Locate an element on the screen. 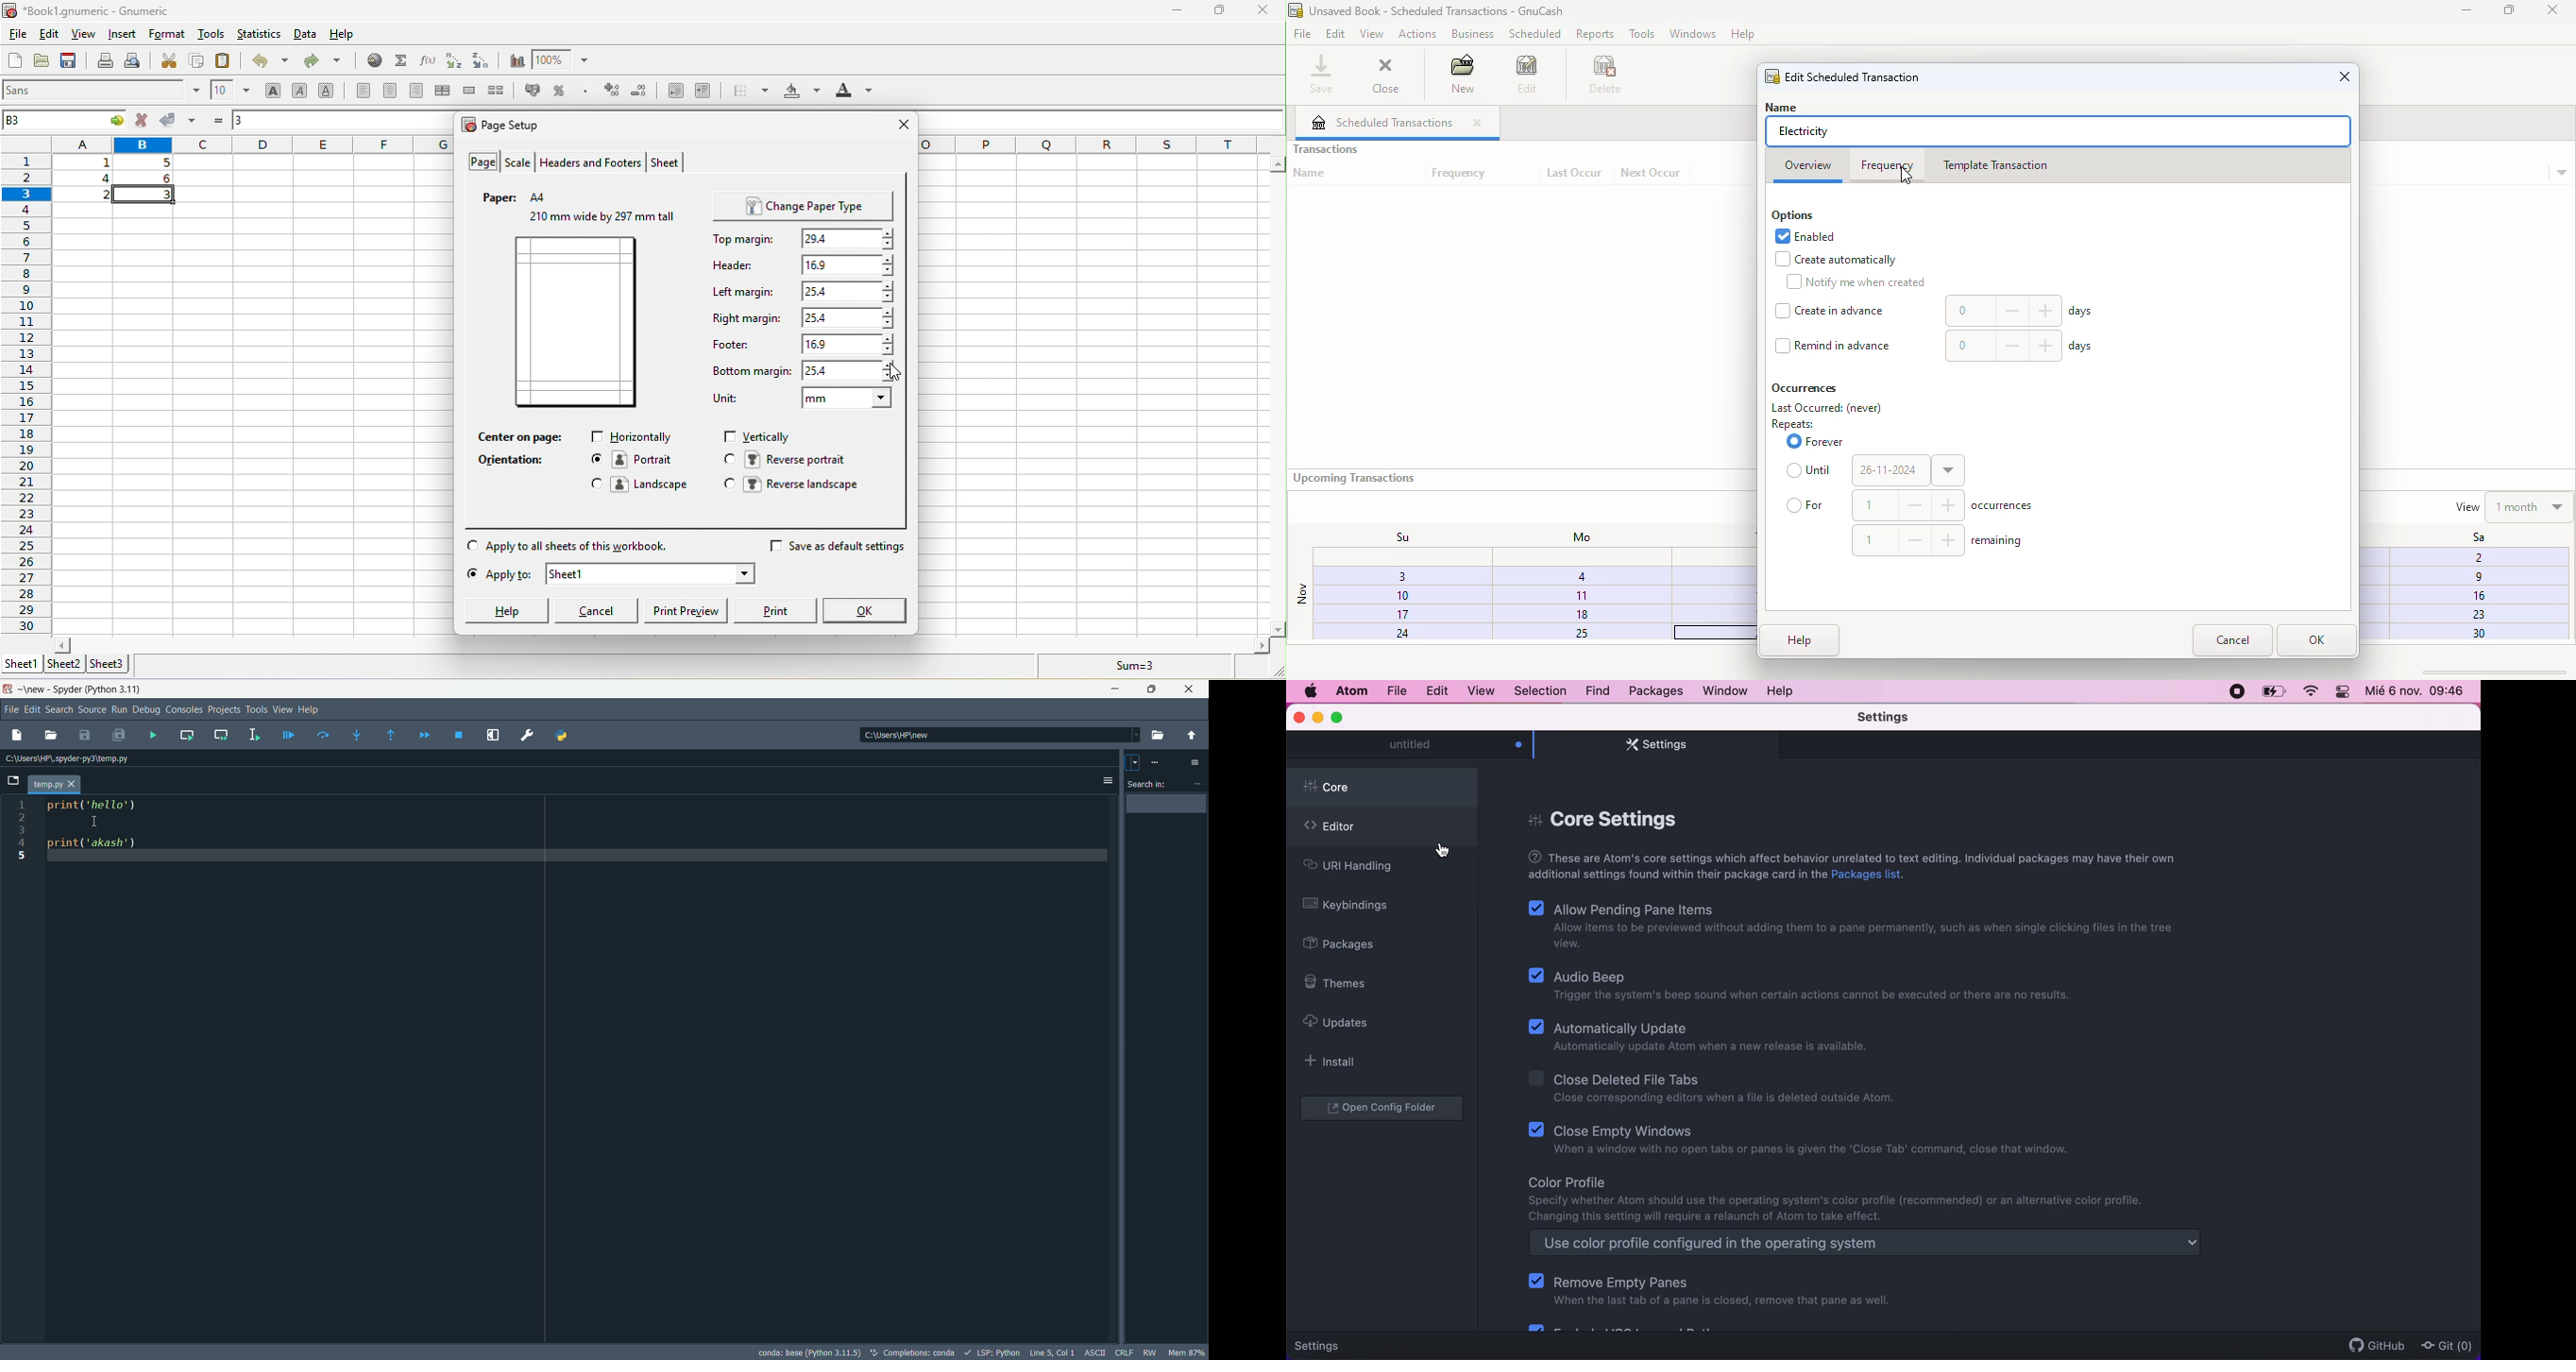  actions is located at coordinates (1416, 34).